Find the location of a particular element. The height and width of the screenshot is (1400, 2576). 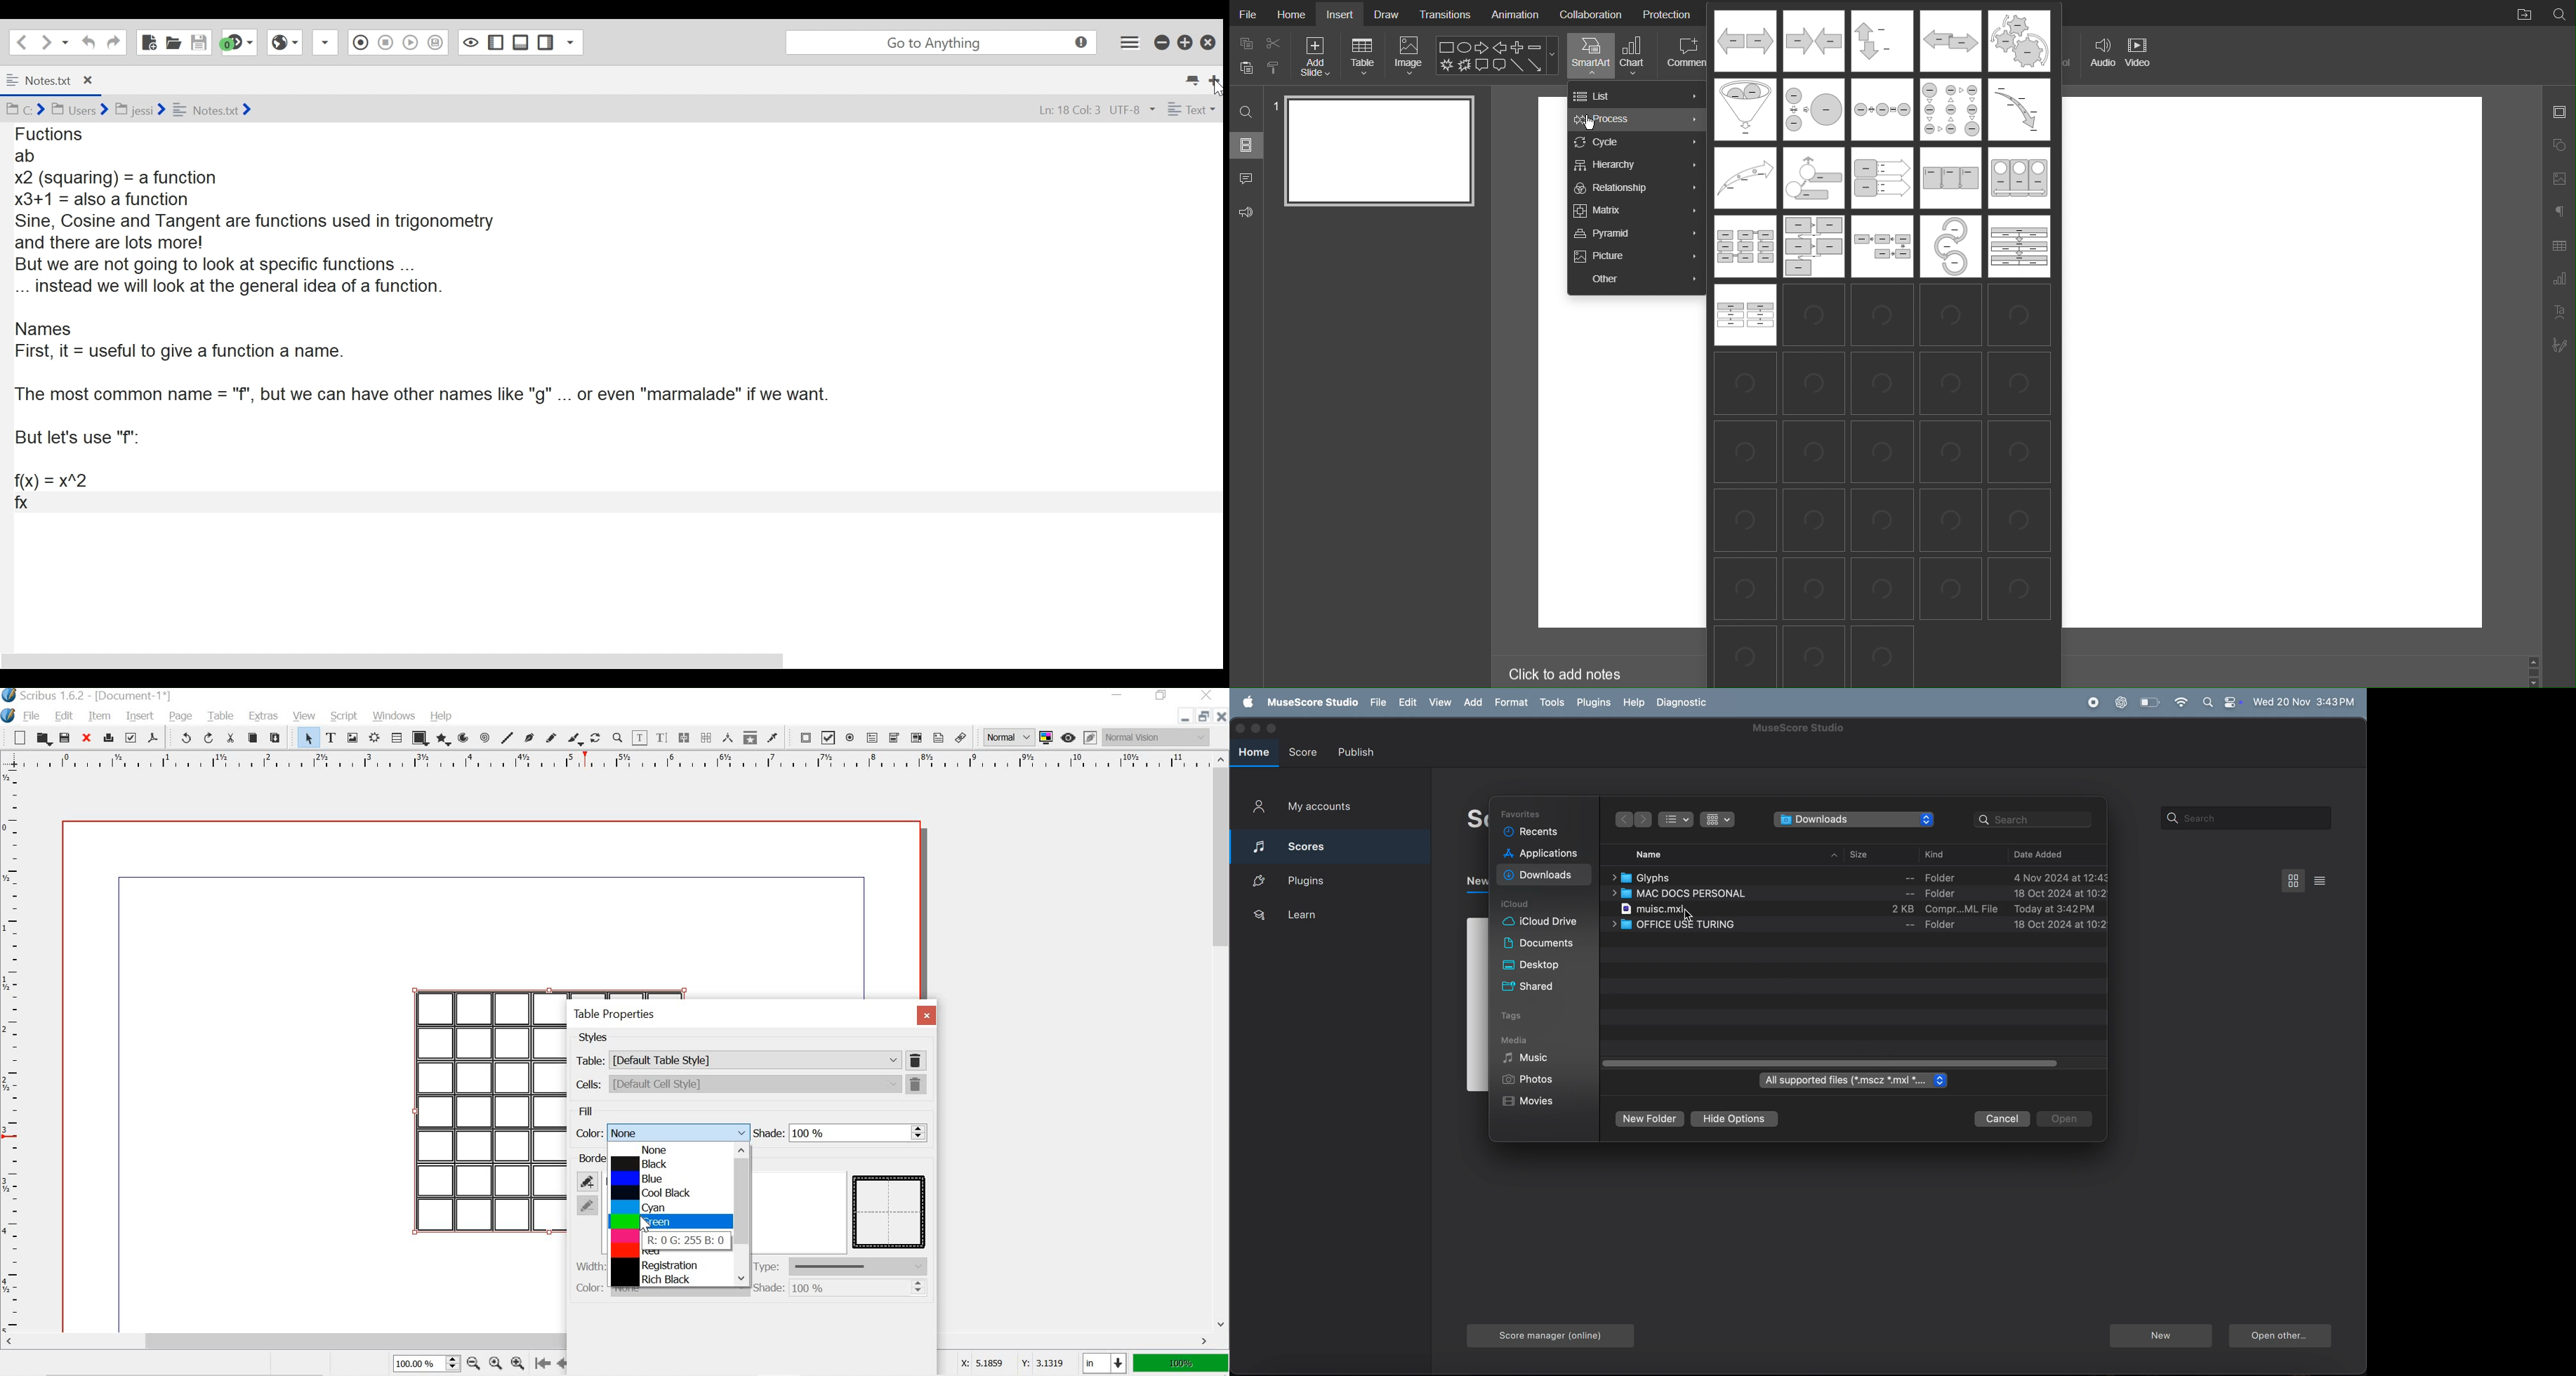

text frame is located at coordinates (332, 738).